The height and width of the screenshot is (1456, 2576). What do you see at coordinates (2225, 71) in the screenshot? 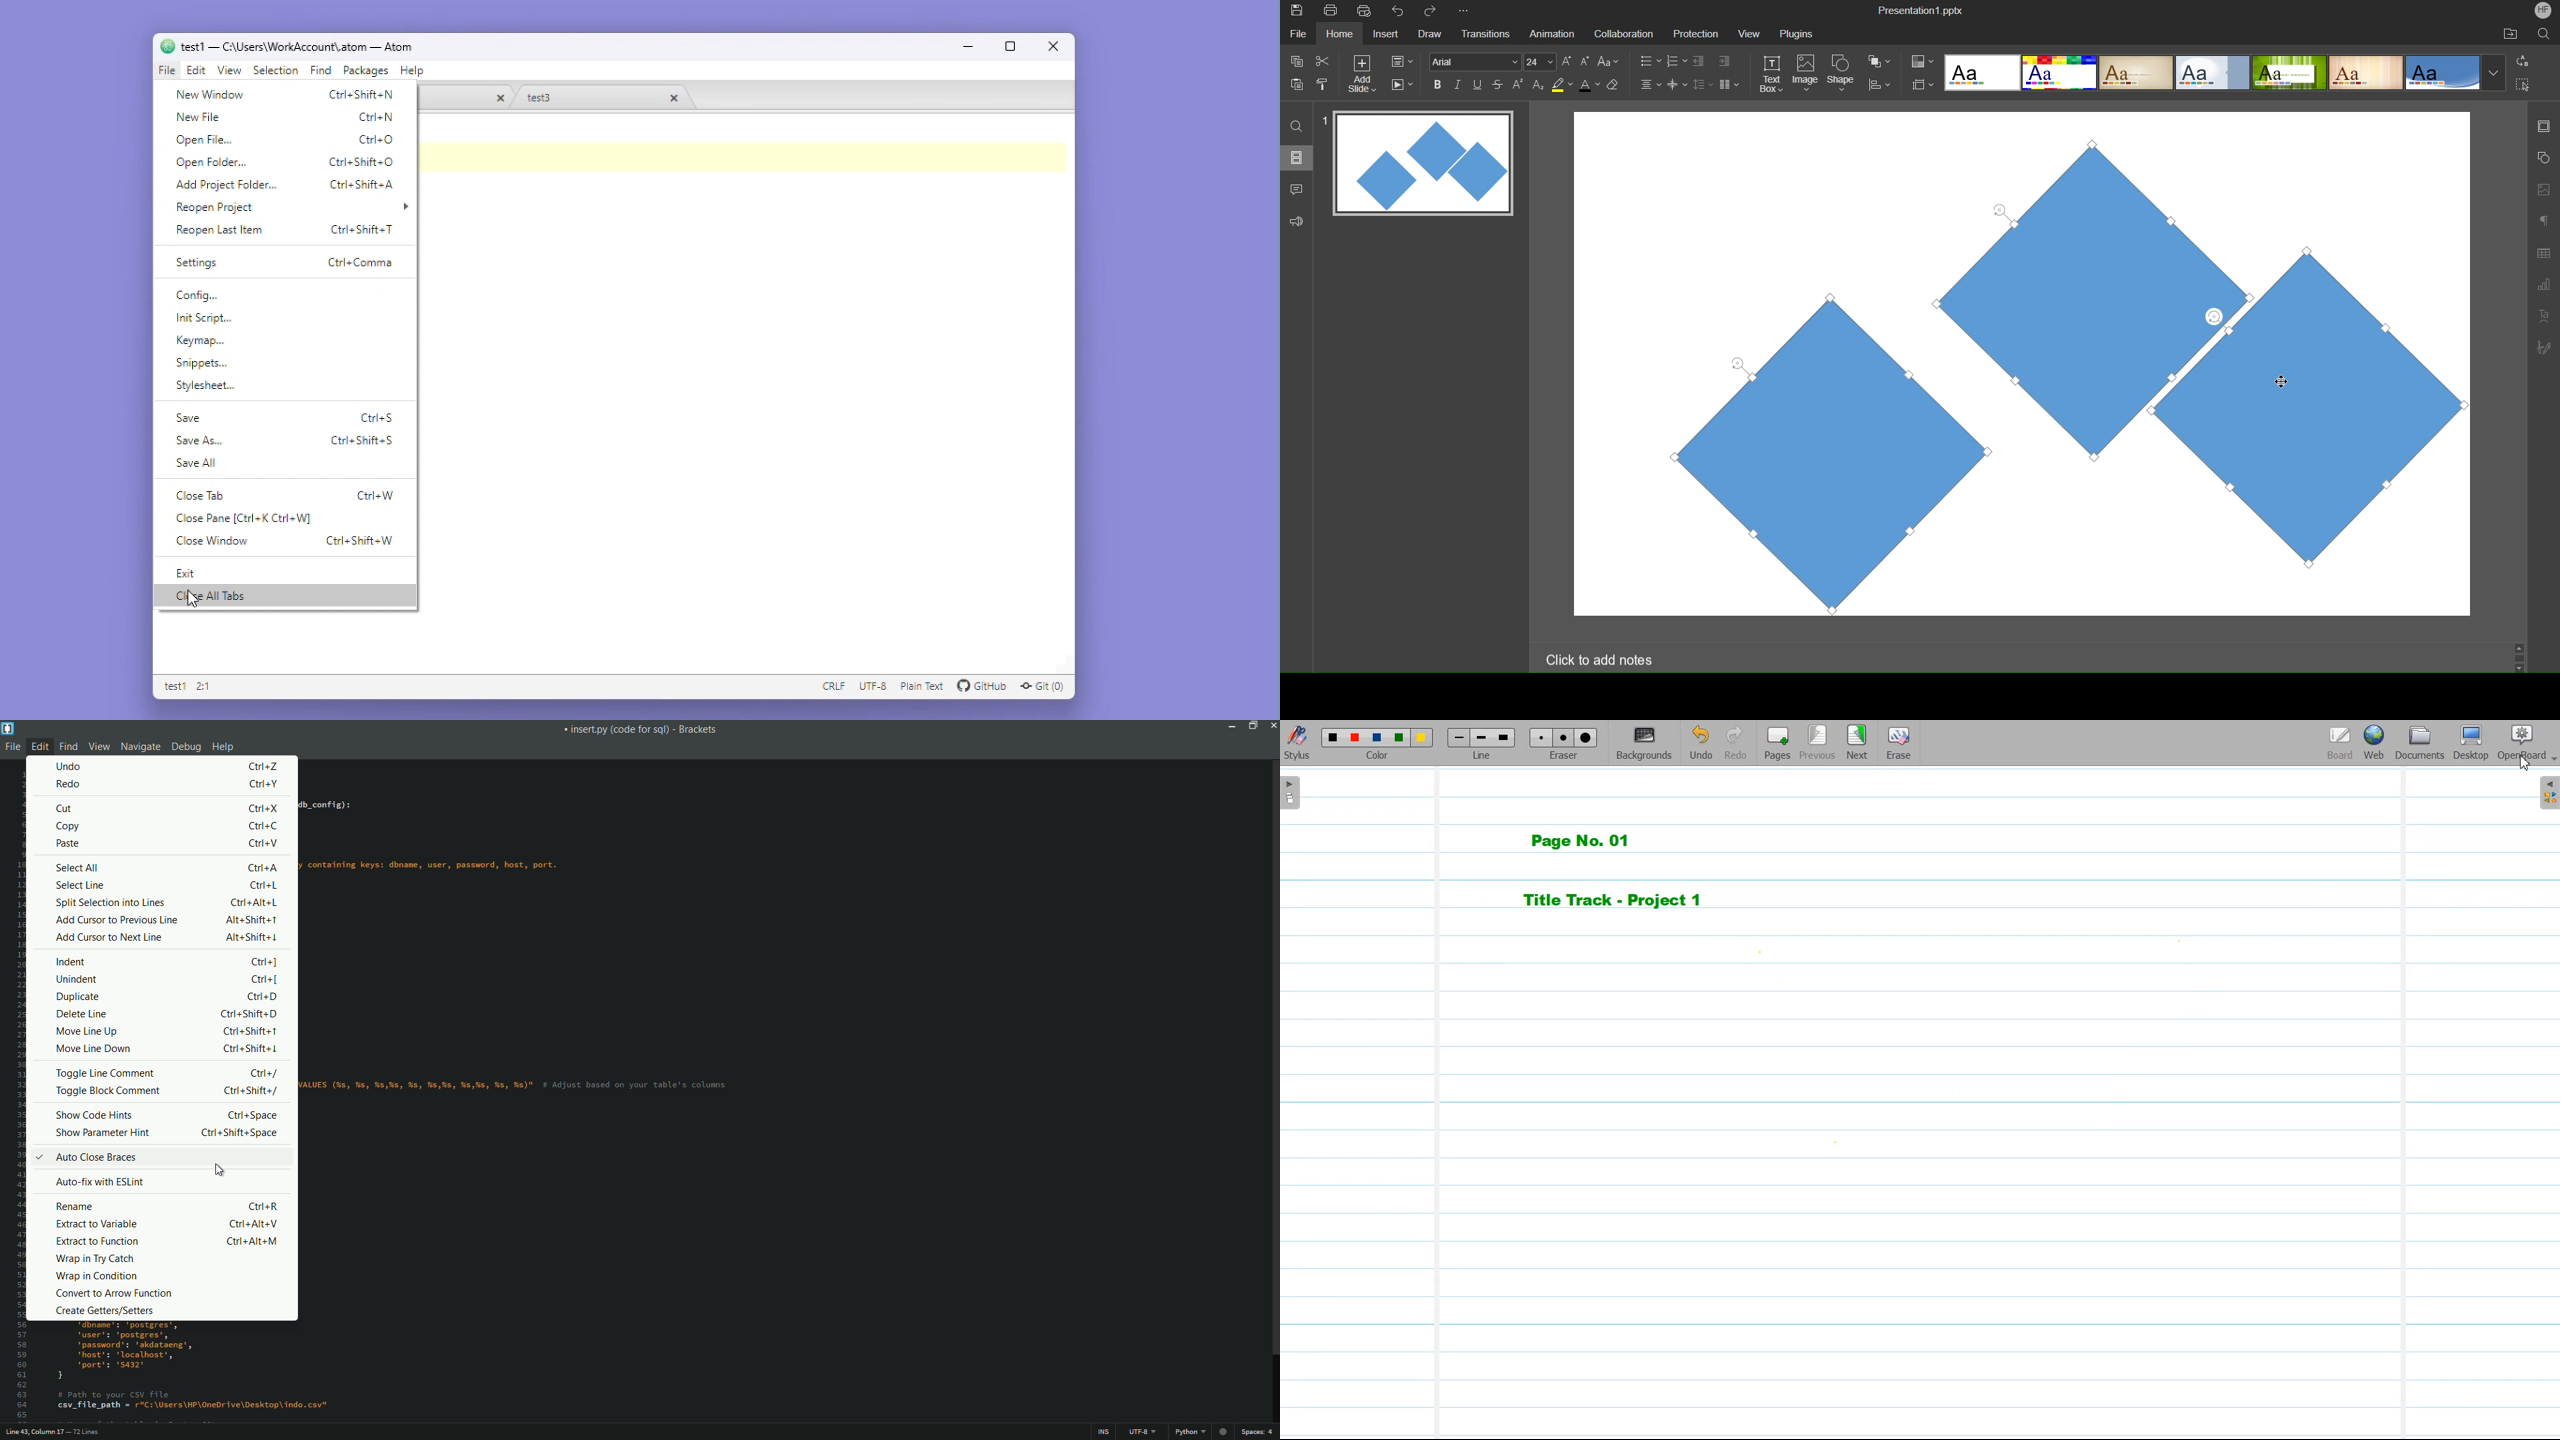
I see `Slide Templates` at bounding box center [2225, 71].